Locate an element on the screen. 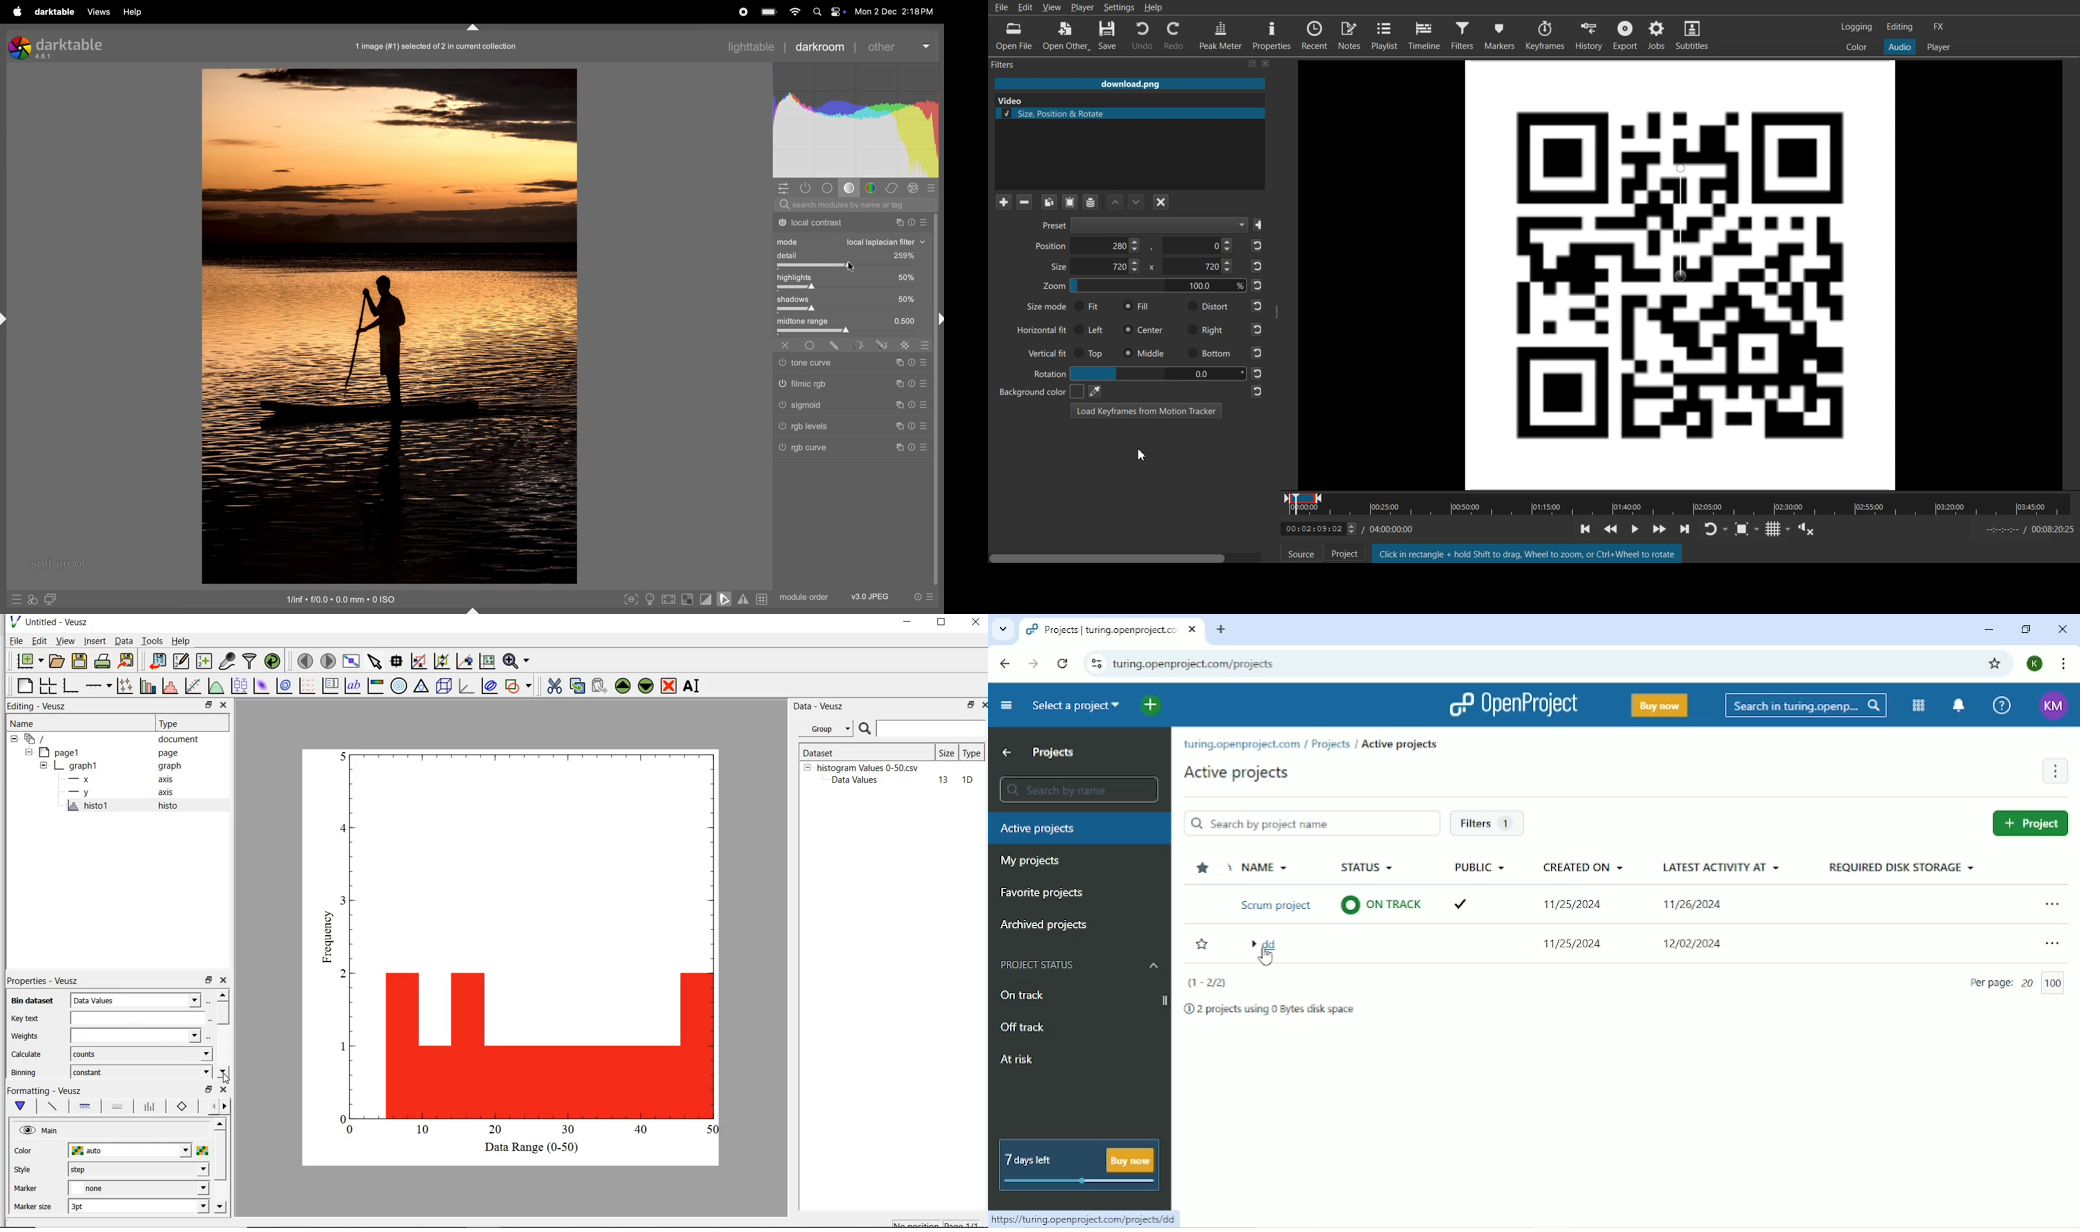 The height and width of the screenshot is (1232, 2100). record is located at coordinates (745, 12).